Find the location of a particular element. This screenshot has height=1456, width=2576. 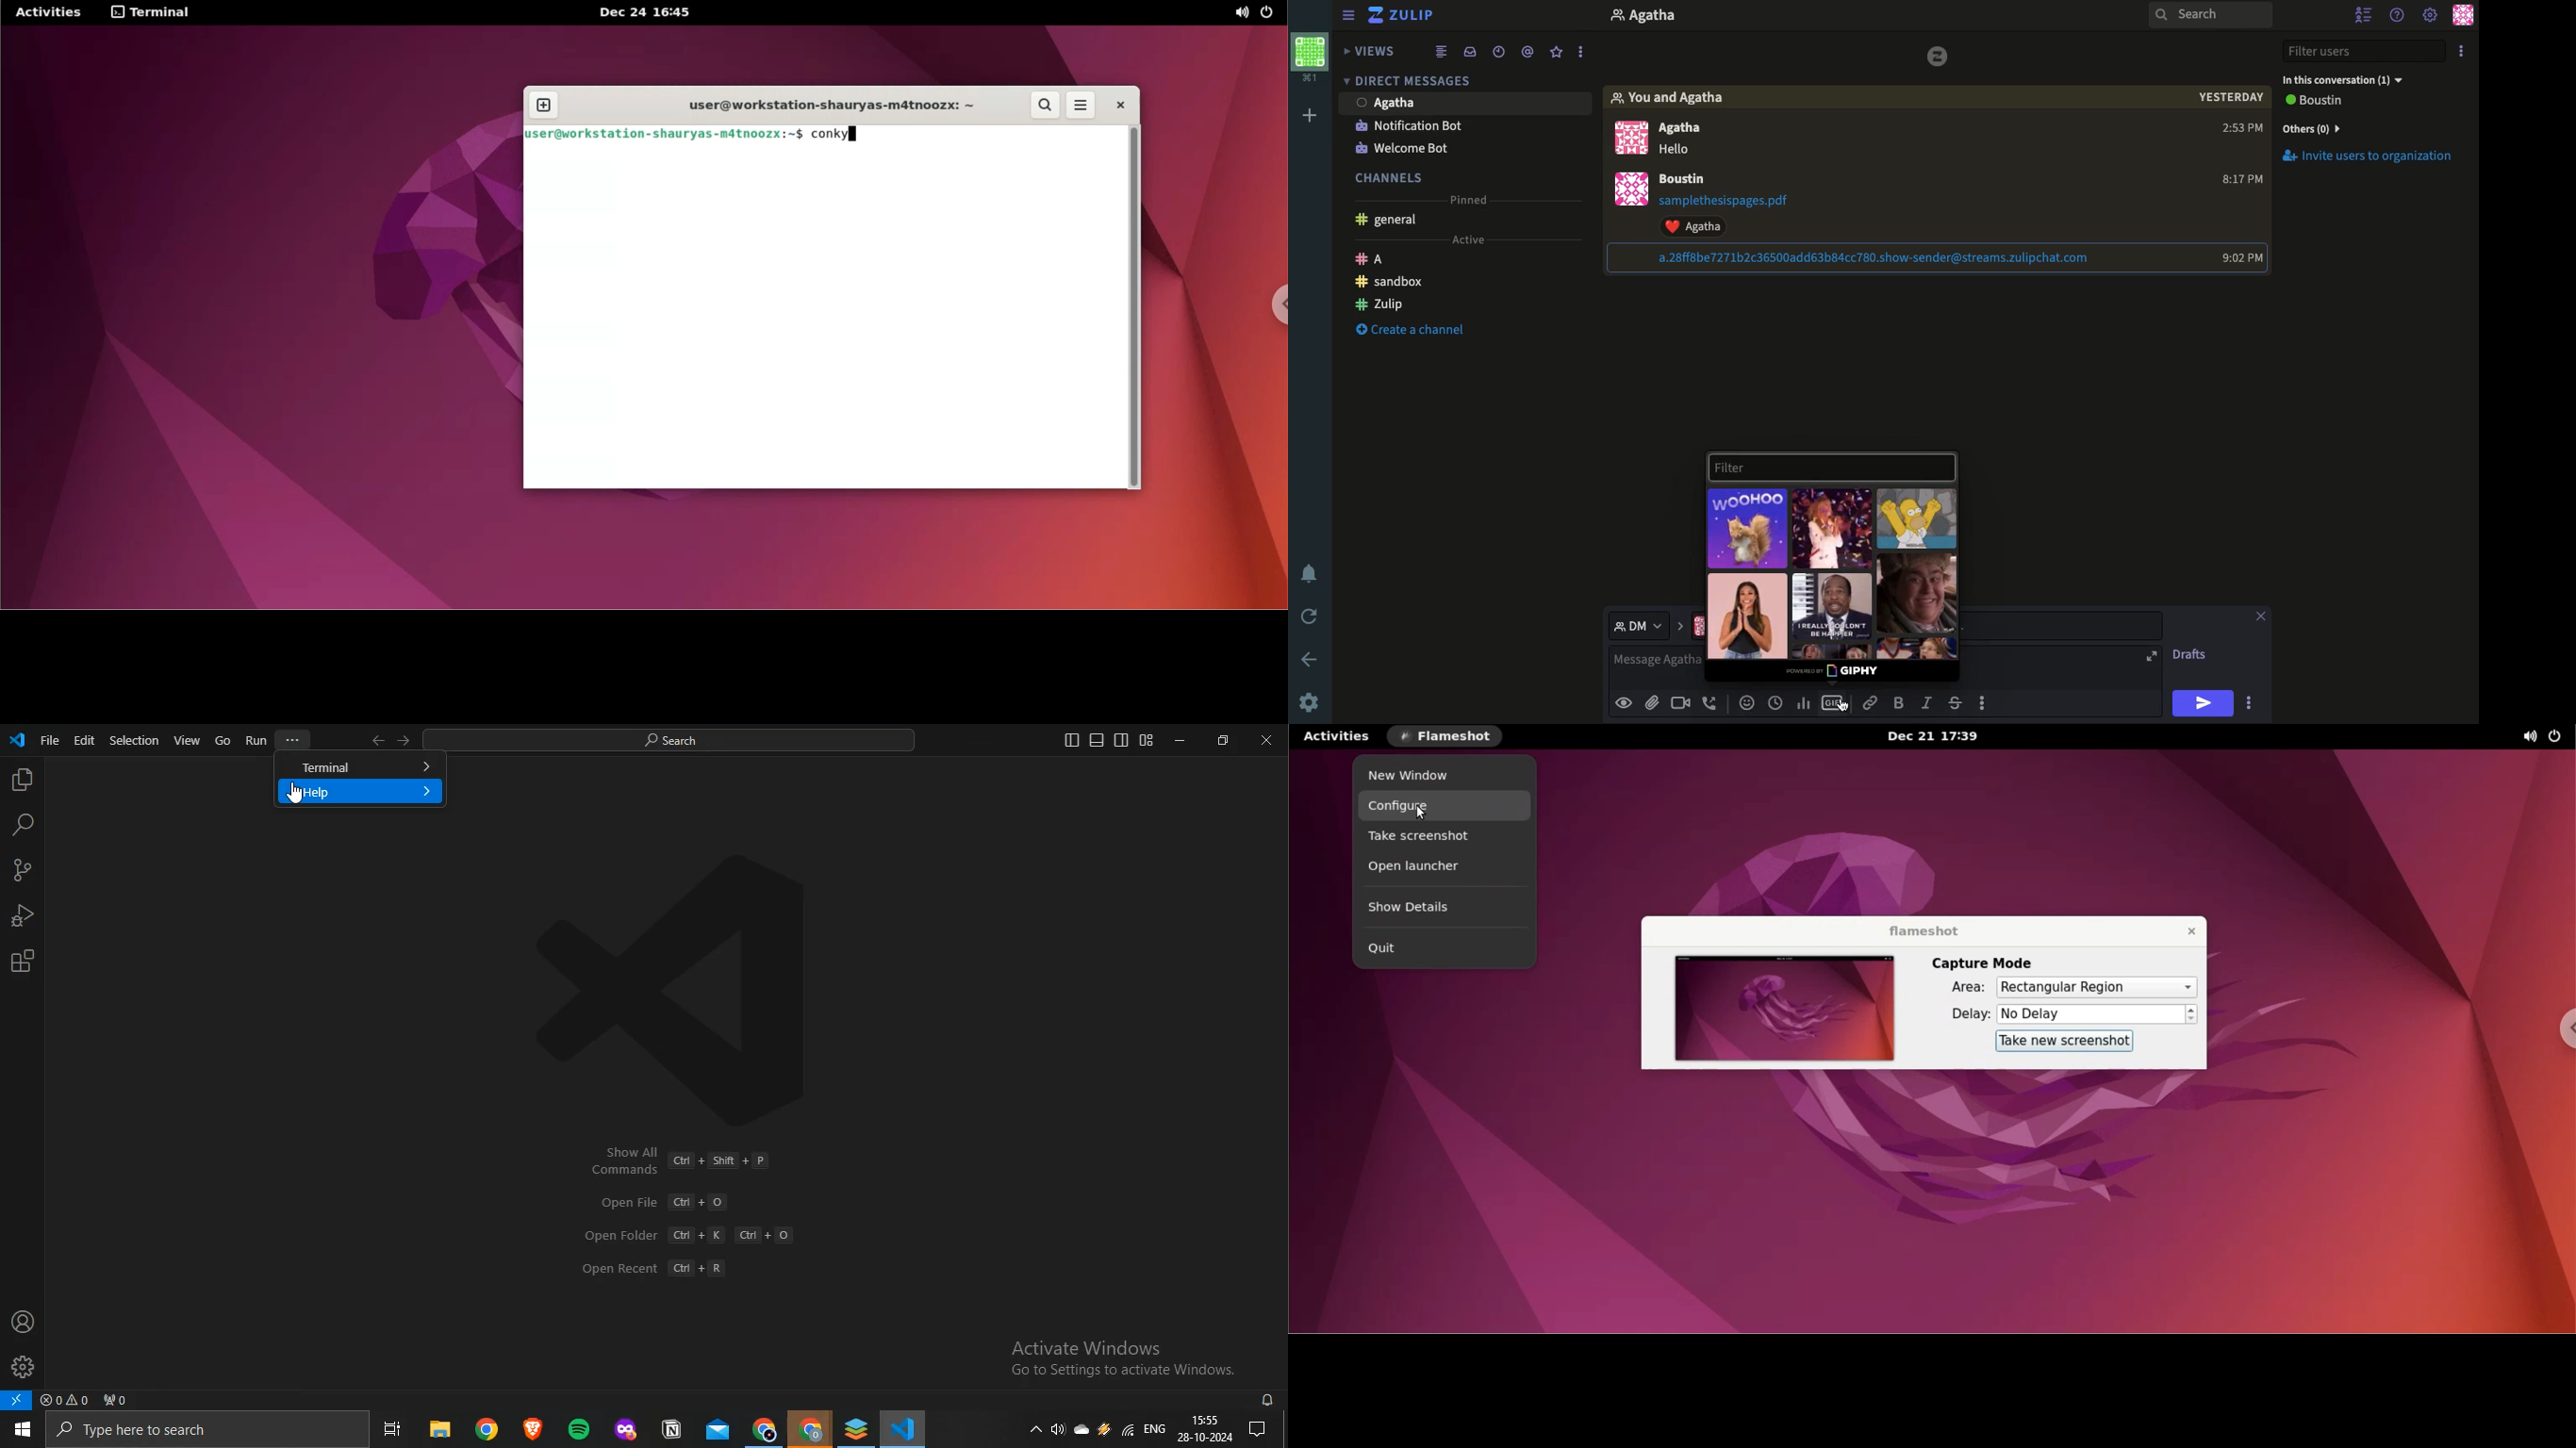

profile is located at coordinates (1647, 16).